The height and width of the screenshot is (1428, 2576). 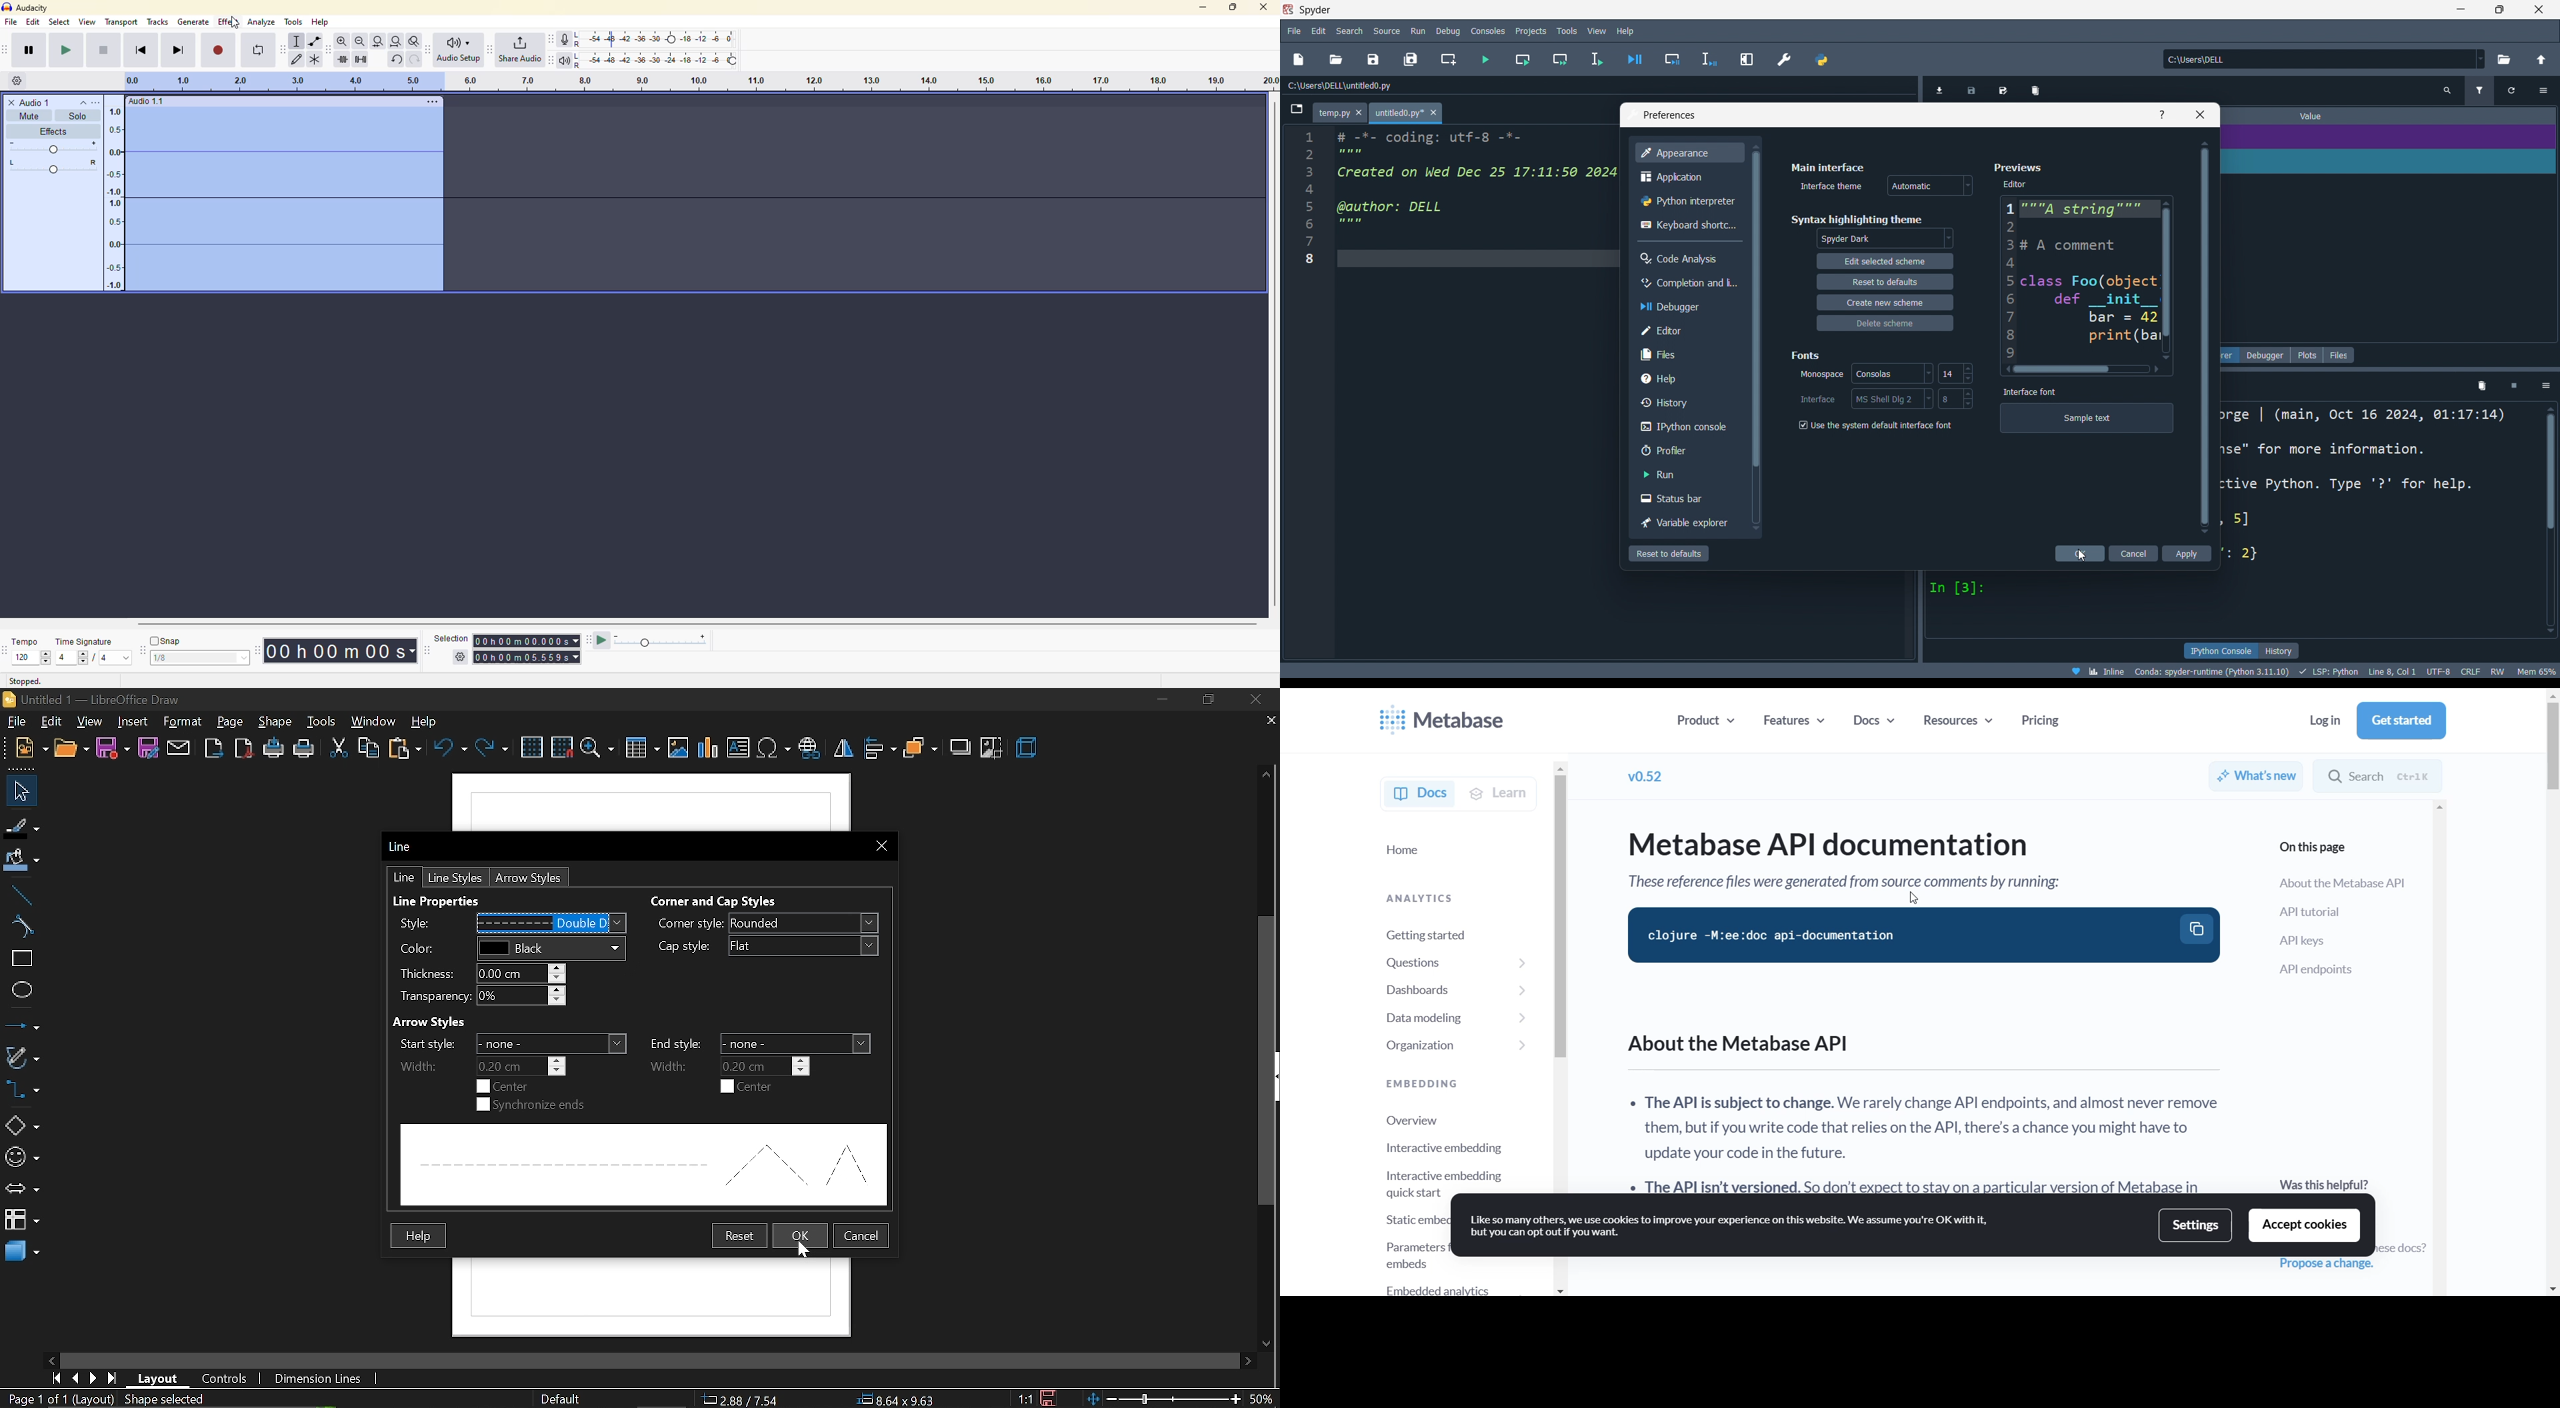 What do you see at coordinates (5, 651) in the screenshot?
I see `time signature toolbar` at bounding box center [5, 651].